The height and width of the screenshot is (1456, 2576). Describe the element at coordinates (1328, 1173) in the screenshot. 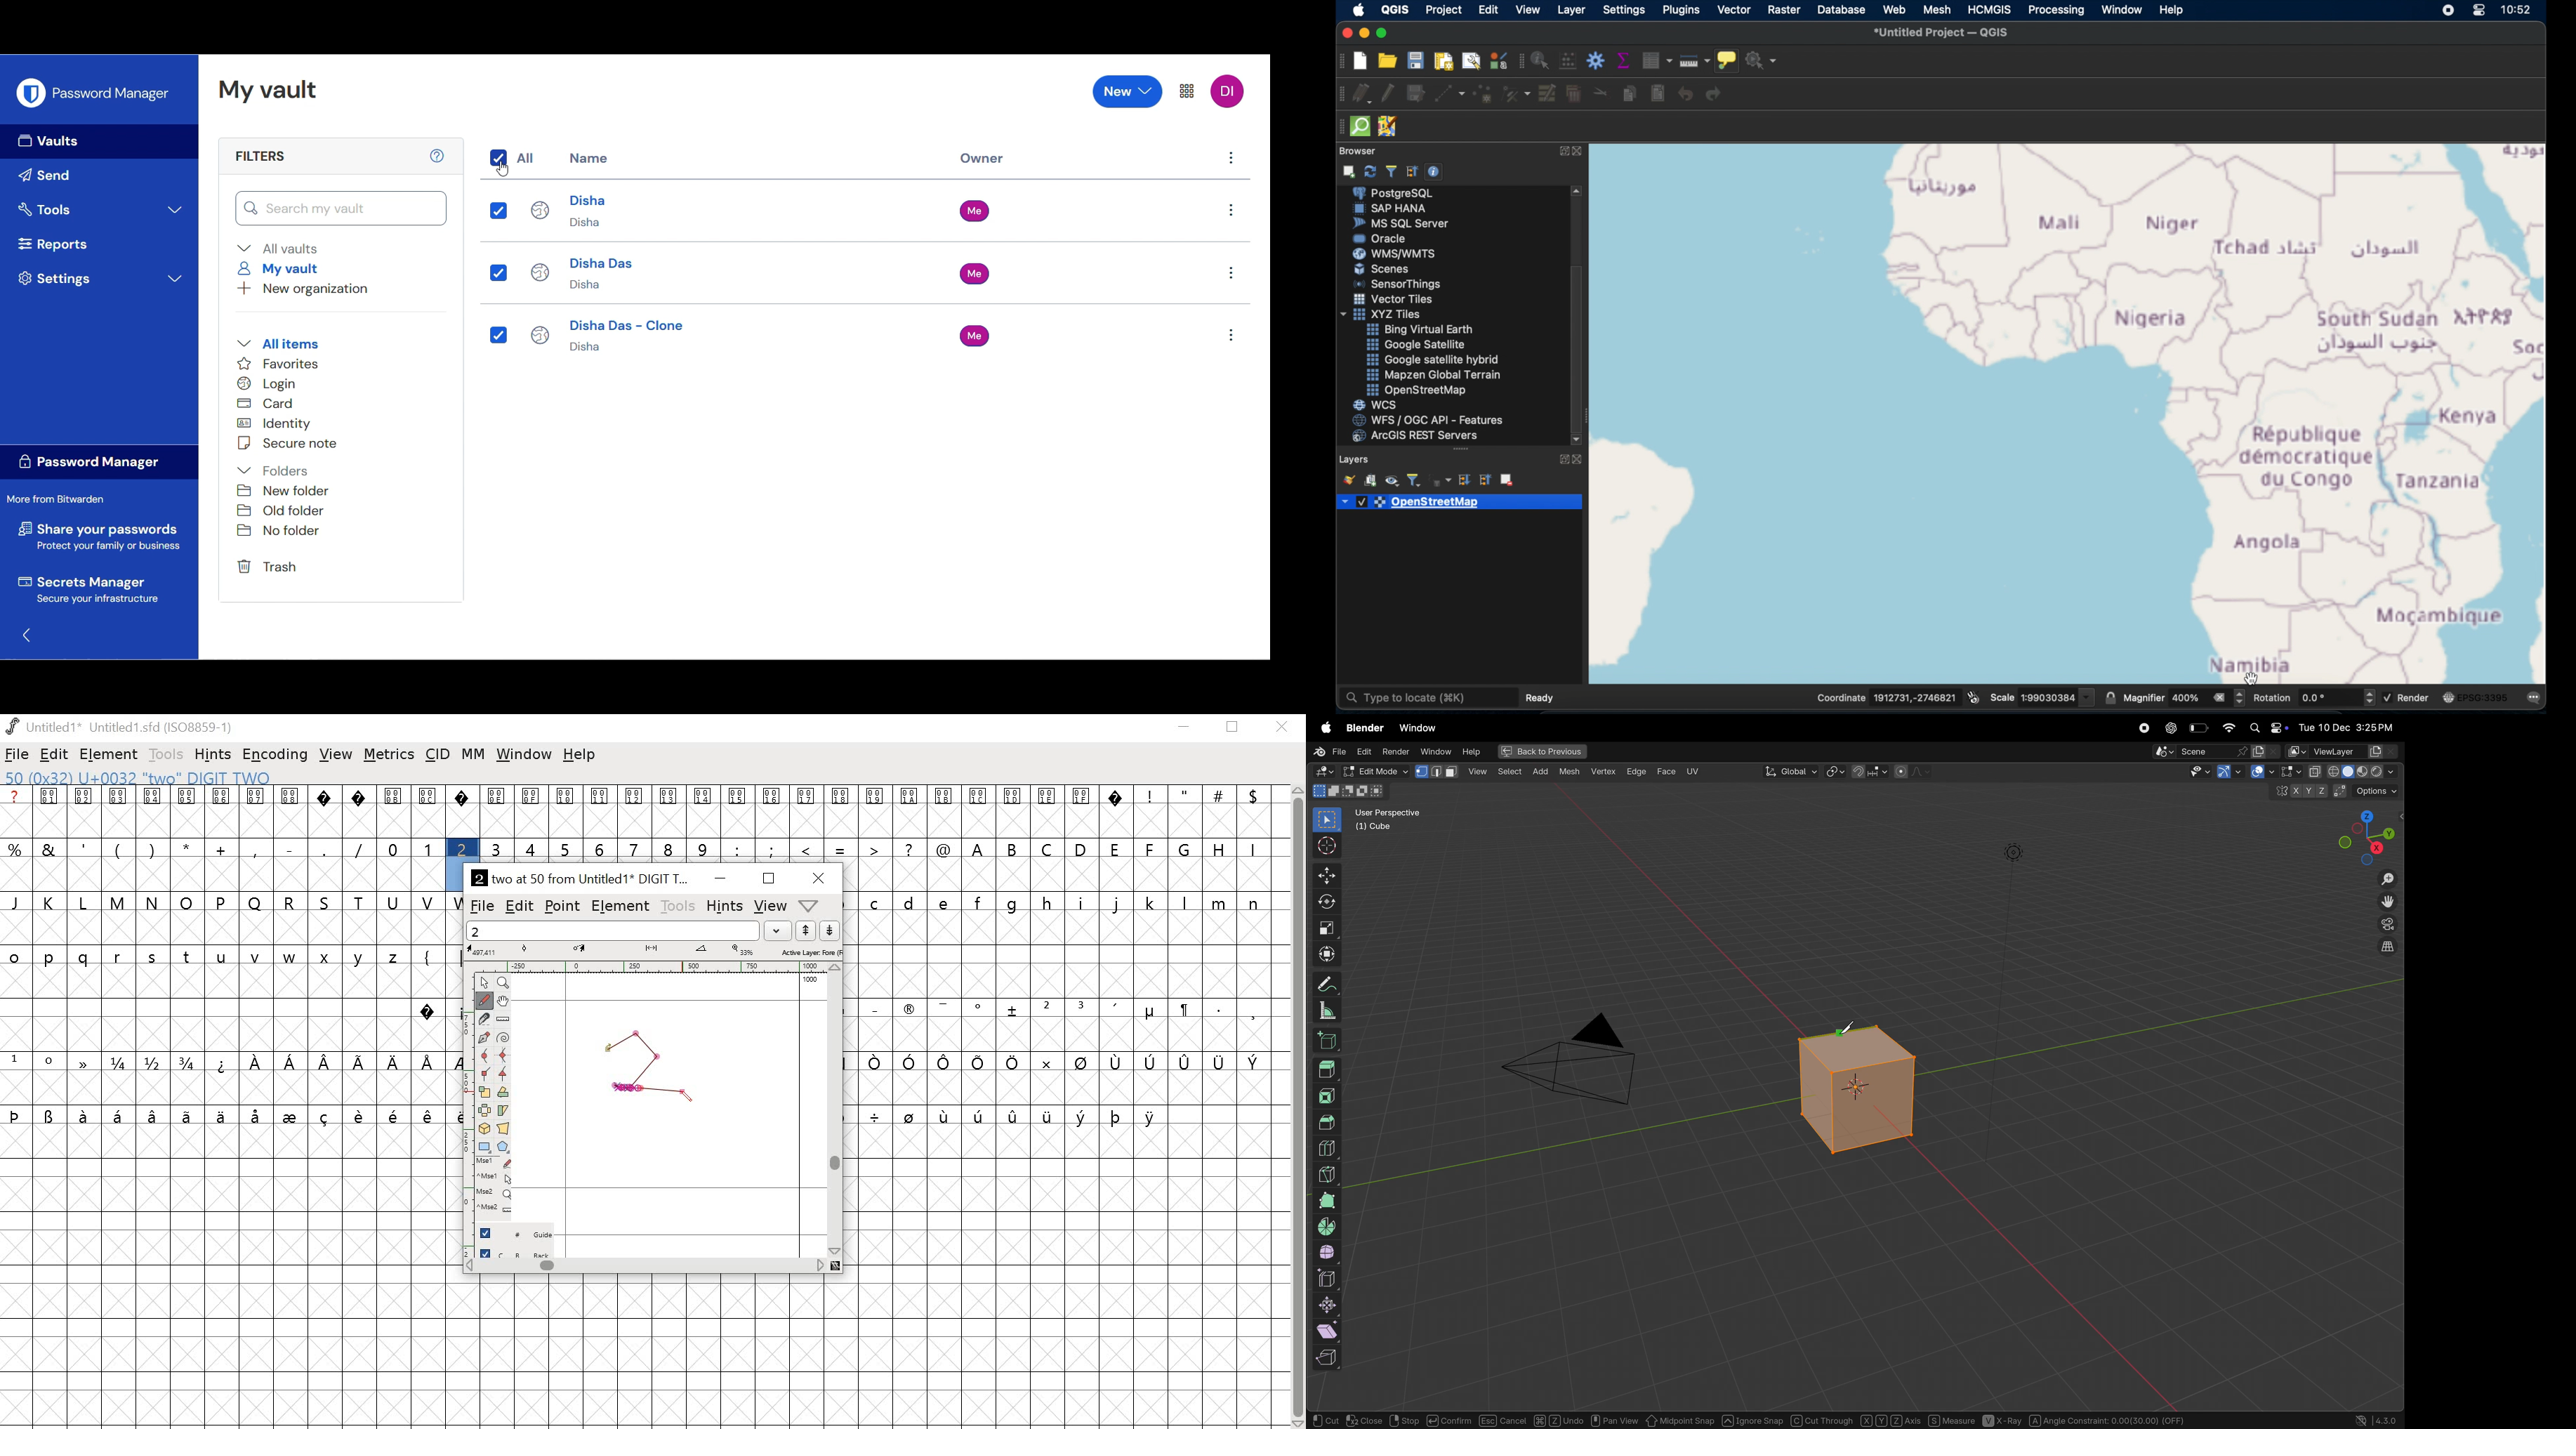

I see `knife` at that location.